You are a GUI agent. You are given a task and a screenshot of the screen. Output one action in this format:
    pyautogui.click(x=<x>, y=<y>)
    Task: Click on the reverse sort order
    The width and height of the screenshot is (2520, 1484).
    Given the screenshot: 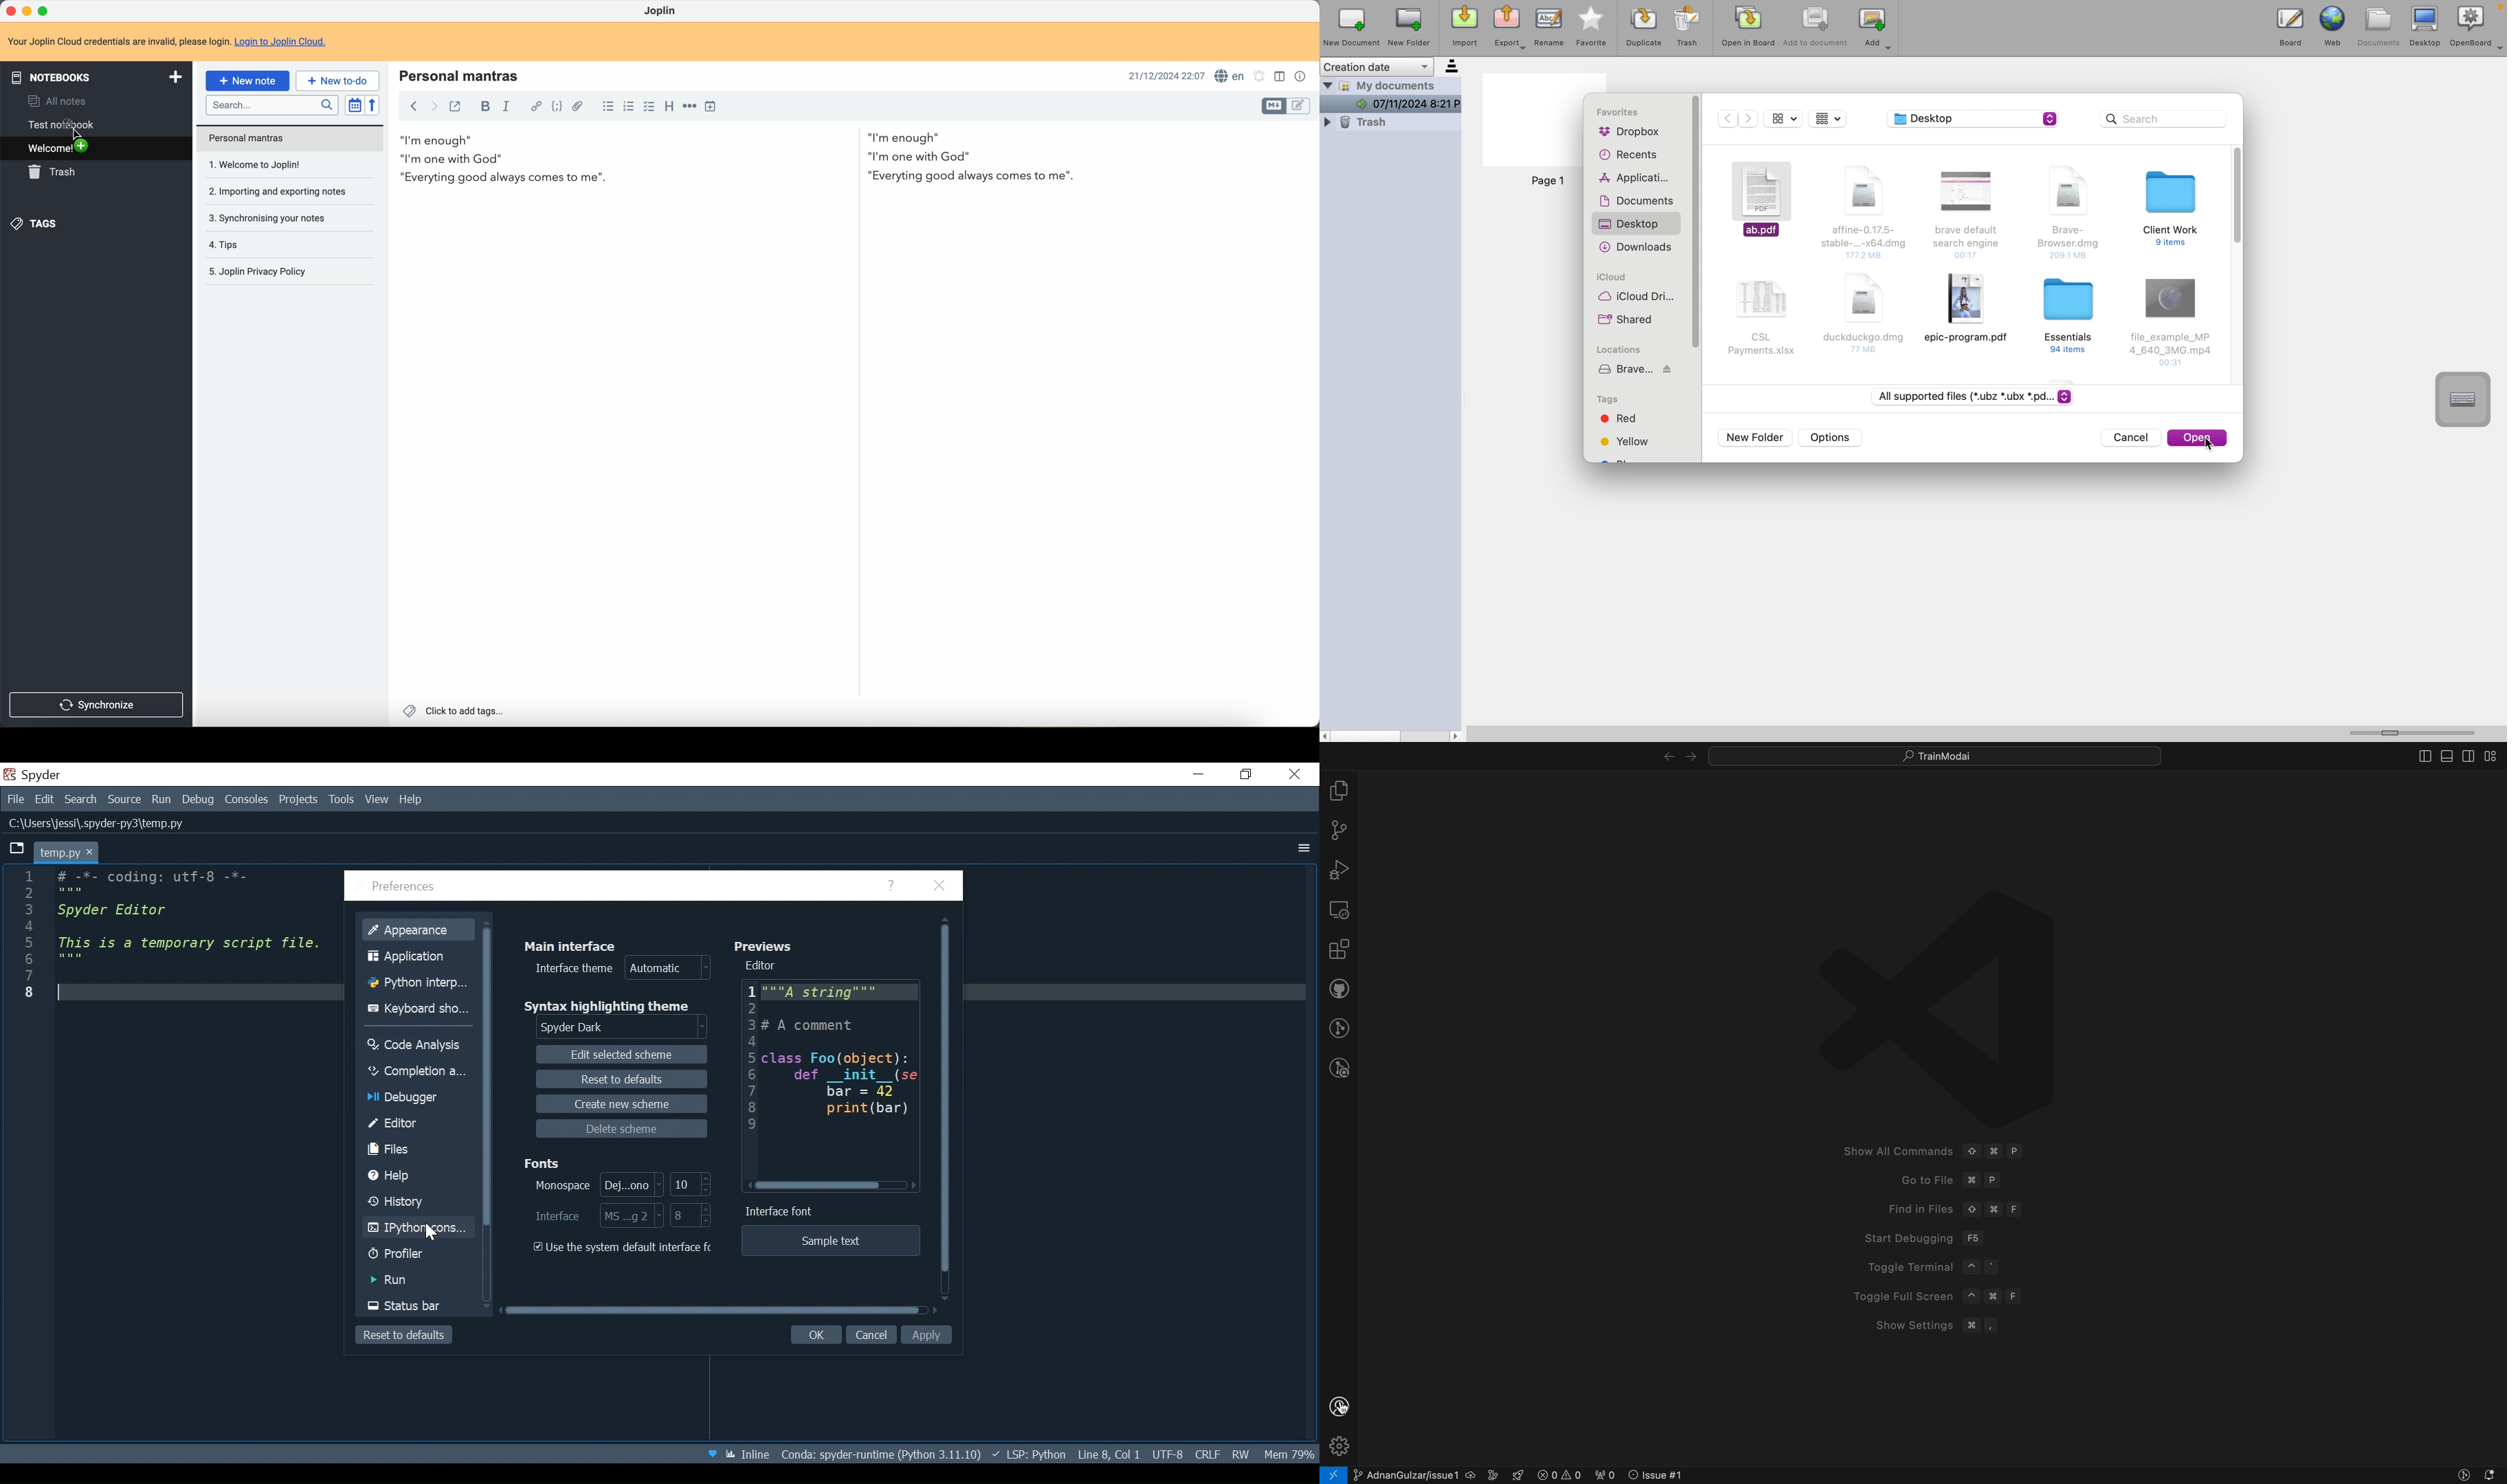 What is the action you would take?
    pyautogui.click(x=372, y=106)
    